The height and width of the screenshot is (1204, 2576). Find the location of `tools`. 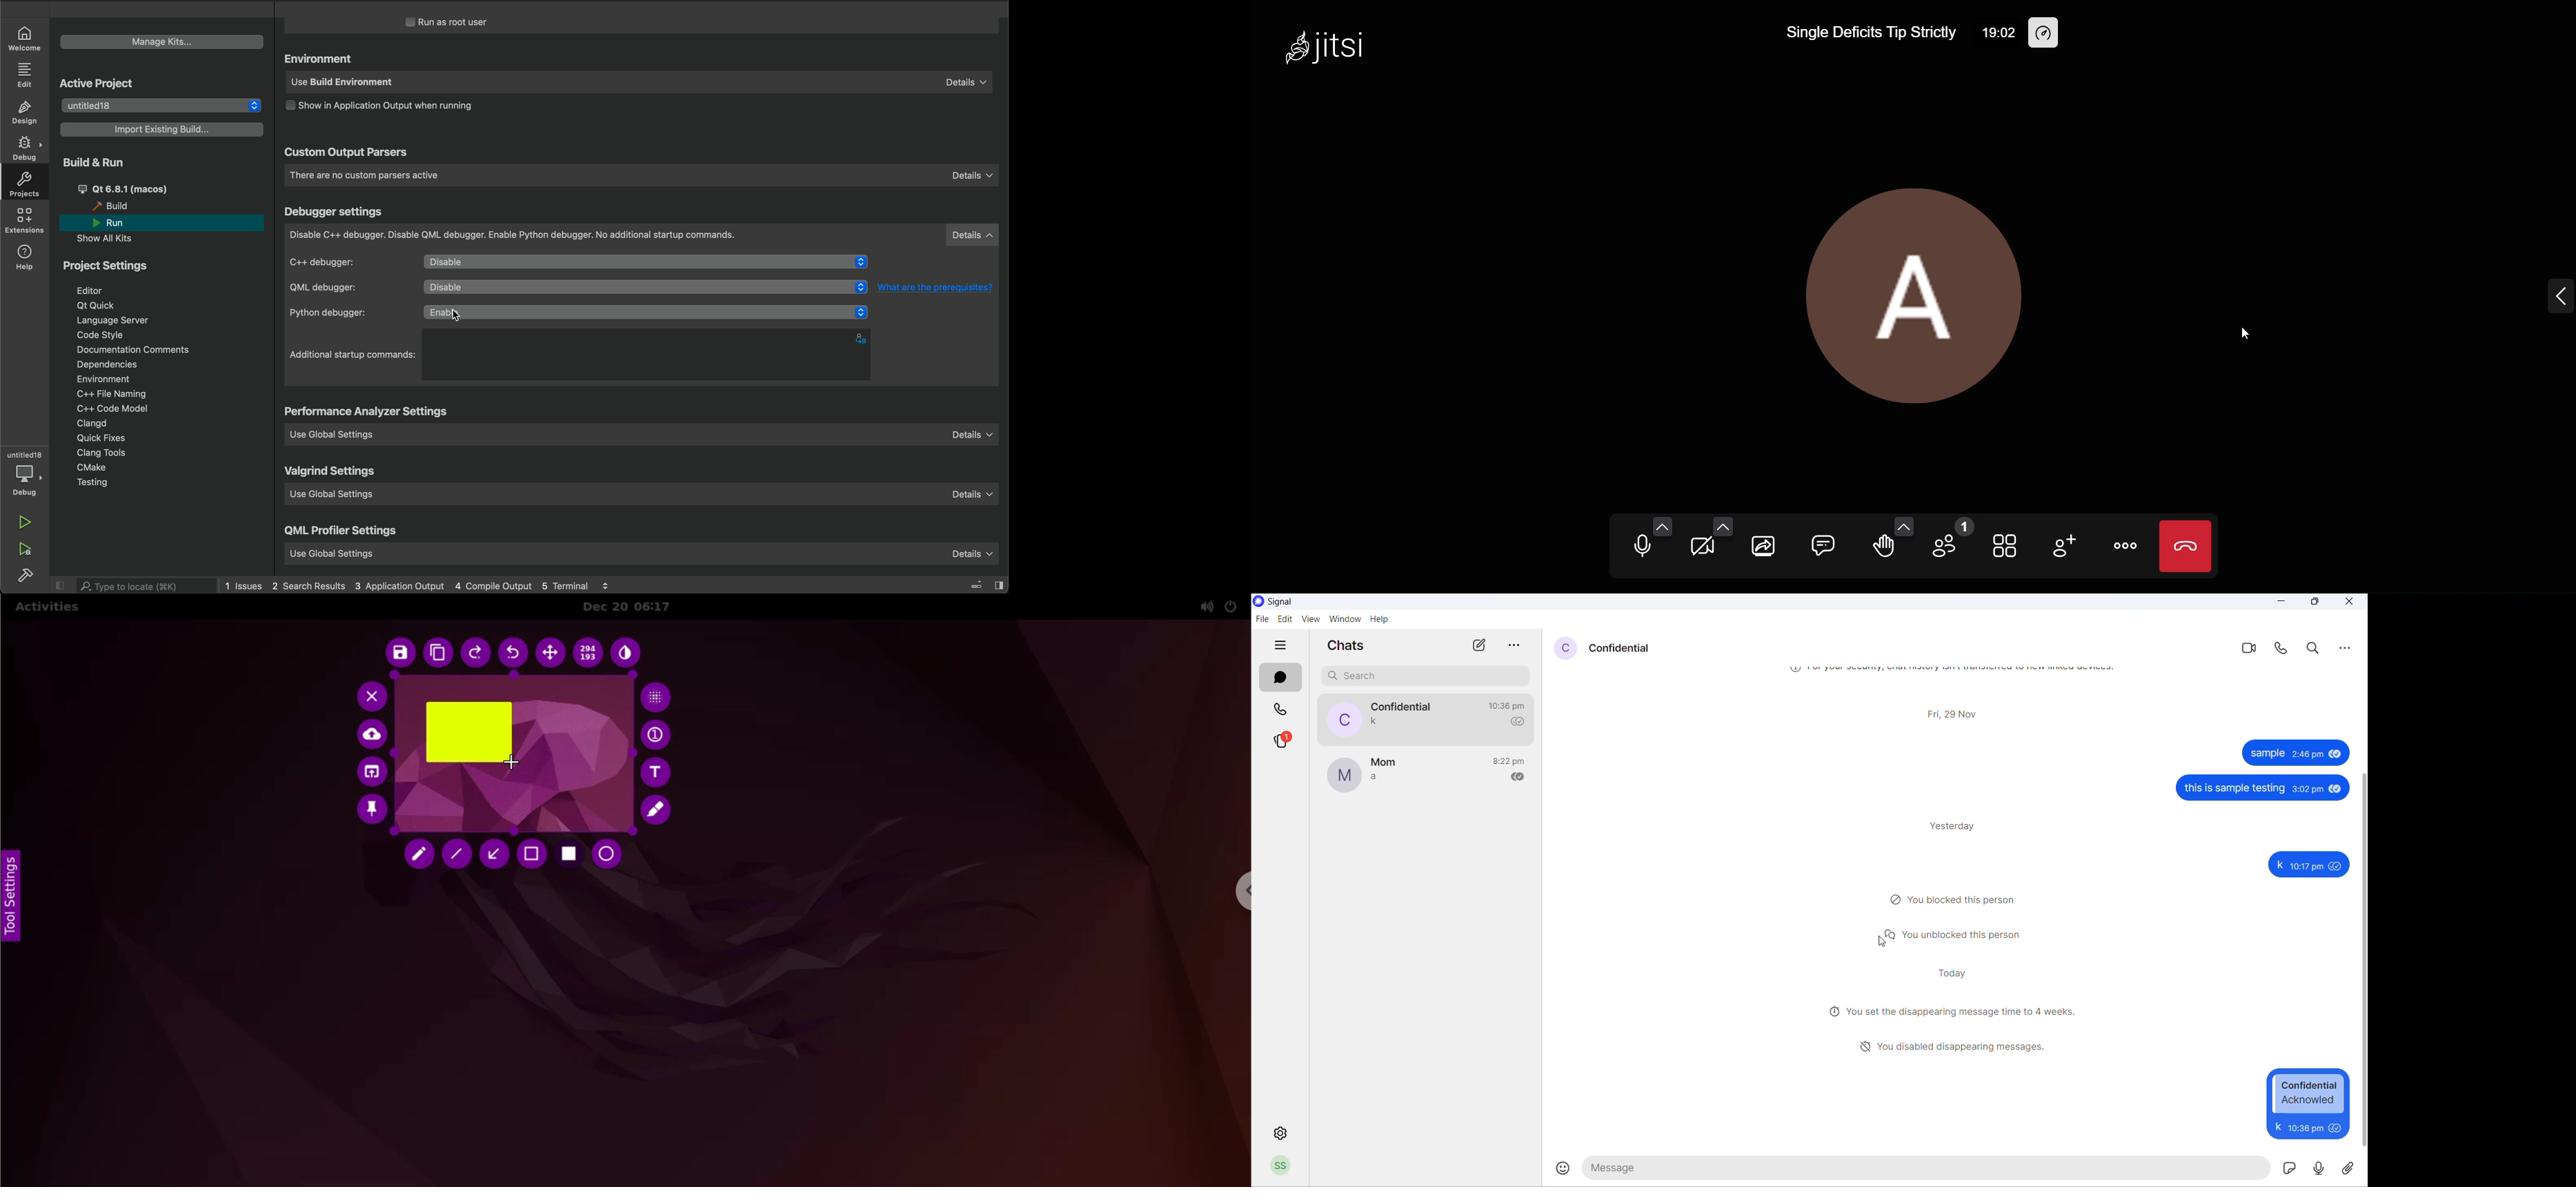

tools is located at coordinates (114, 453).